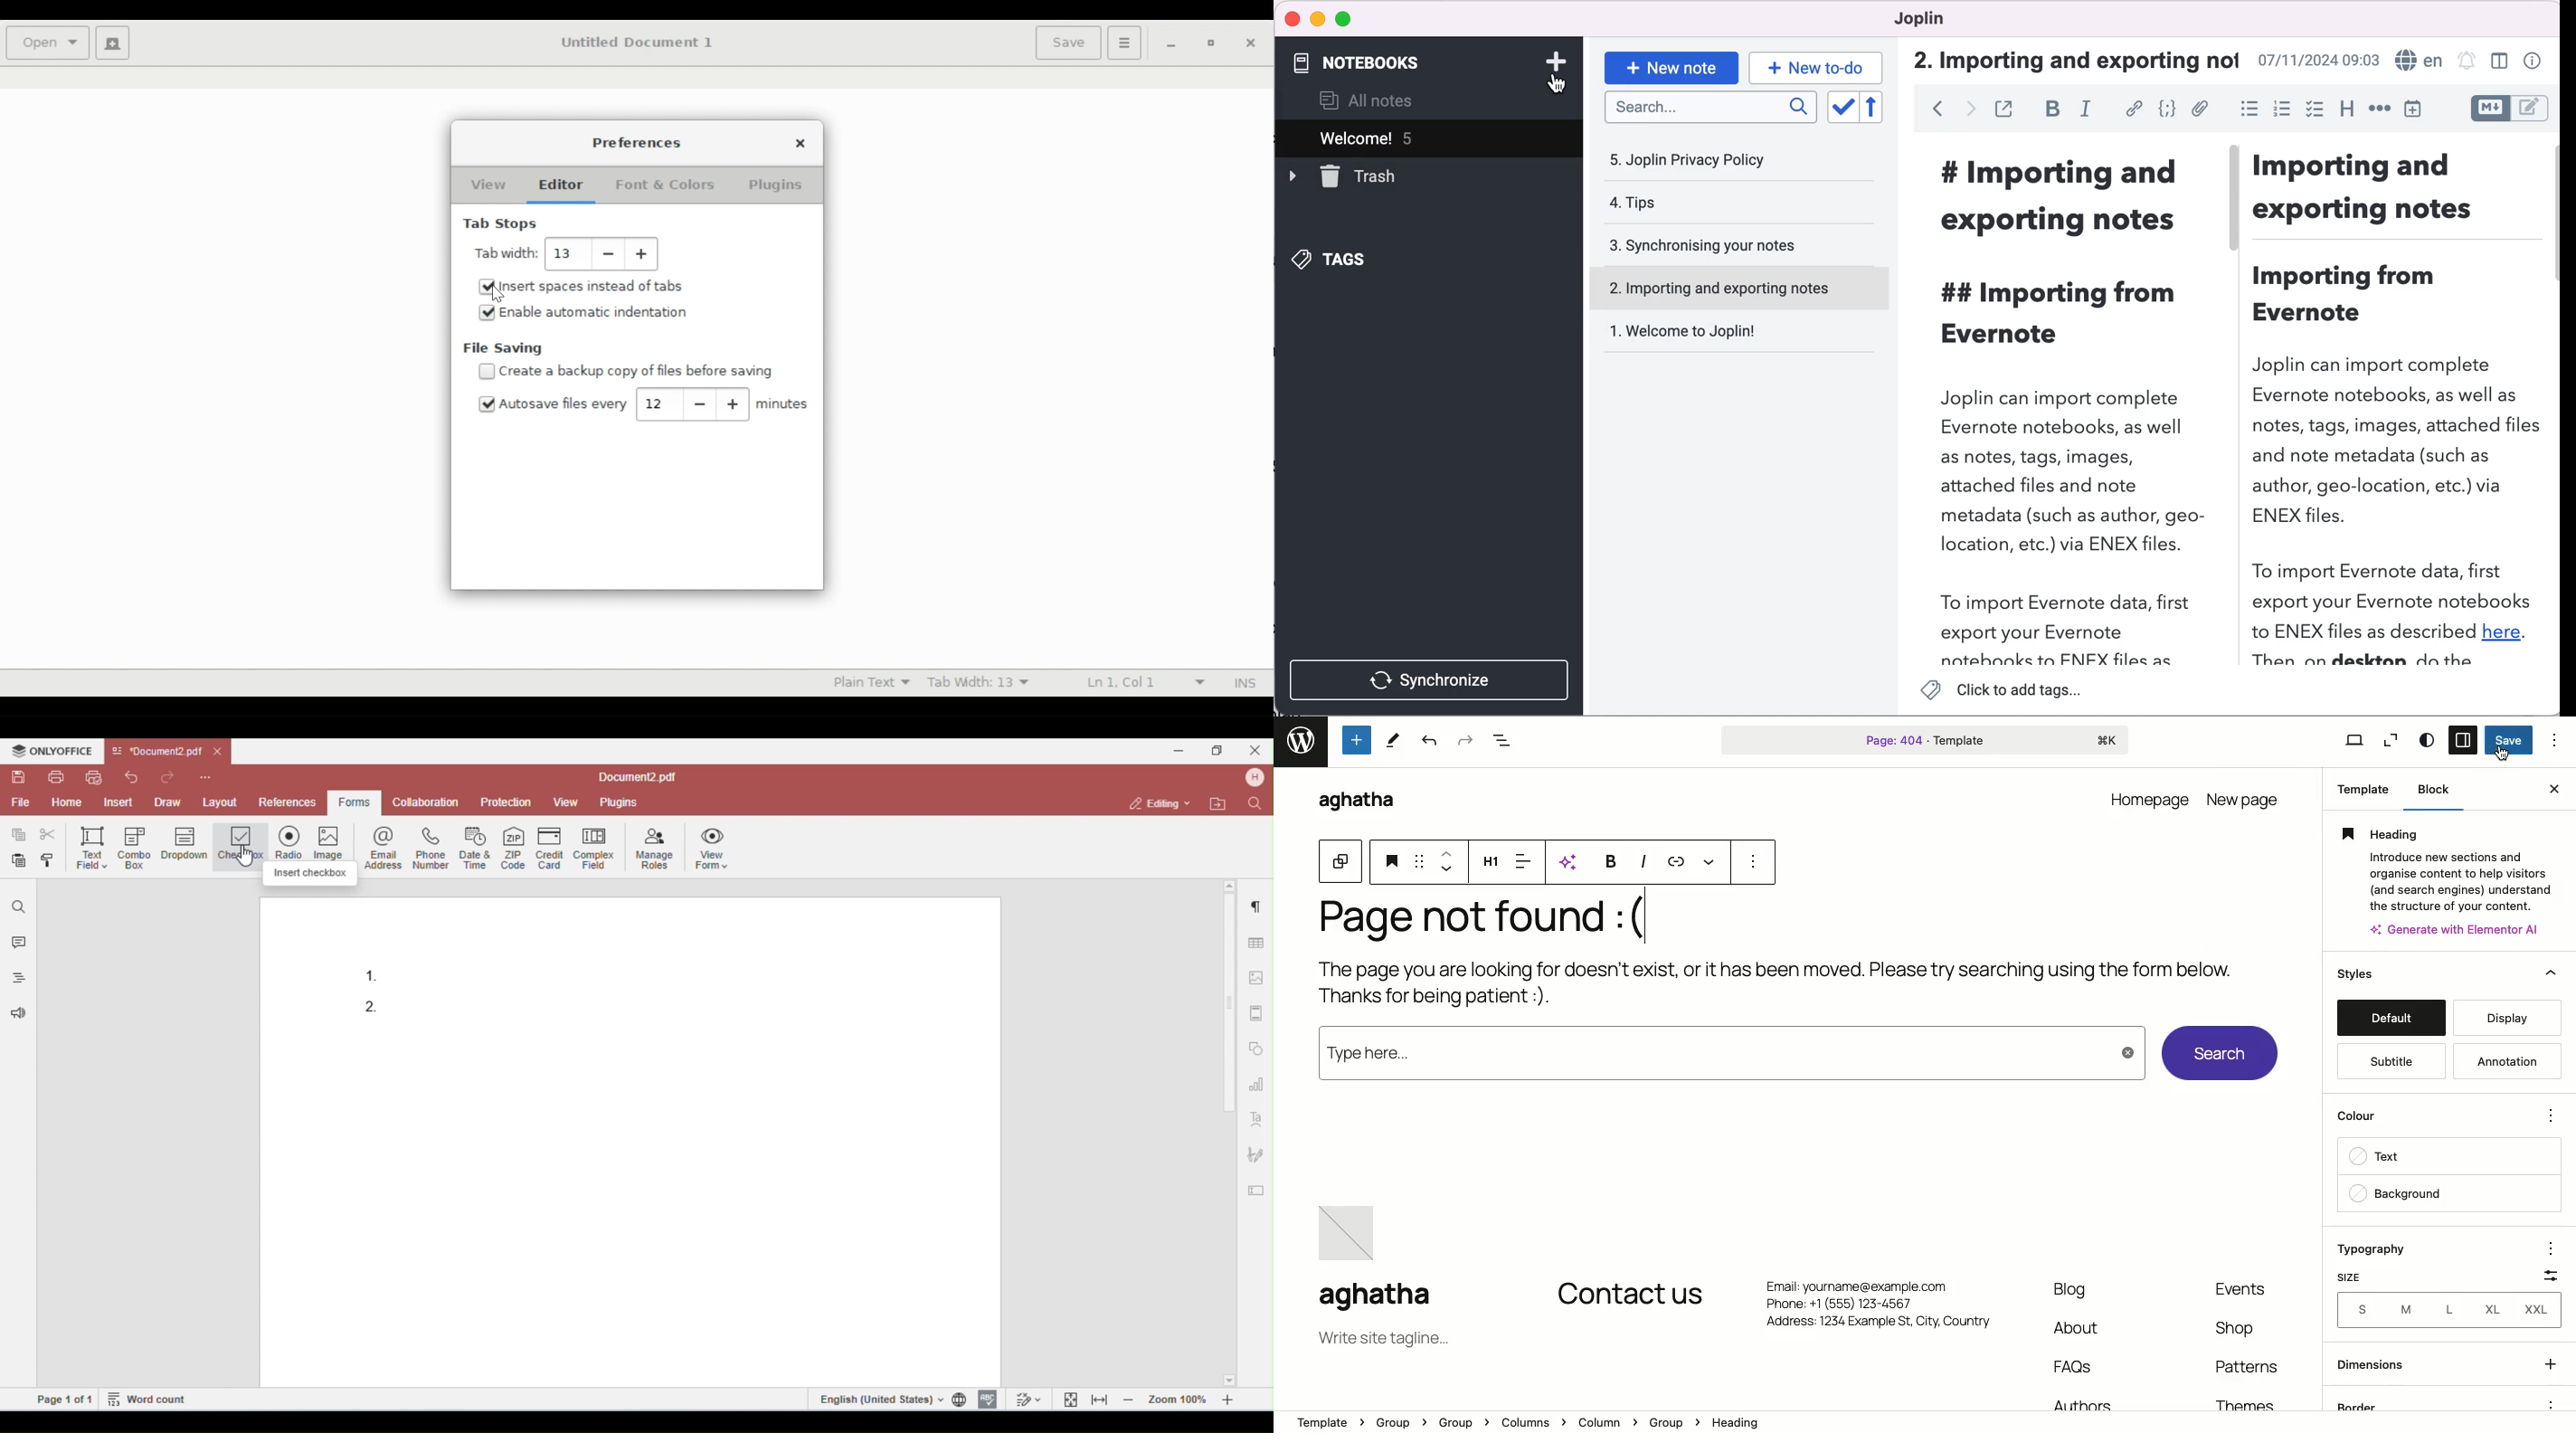 The image size is (2576, 1456). Describe the element at coordinates (1244, 683) in the screenshot. I see `INS` at that location.